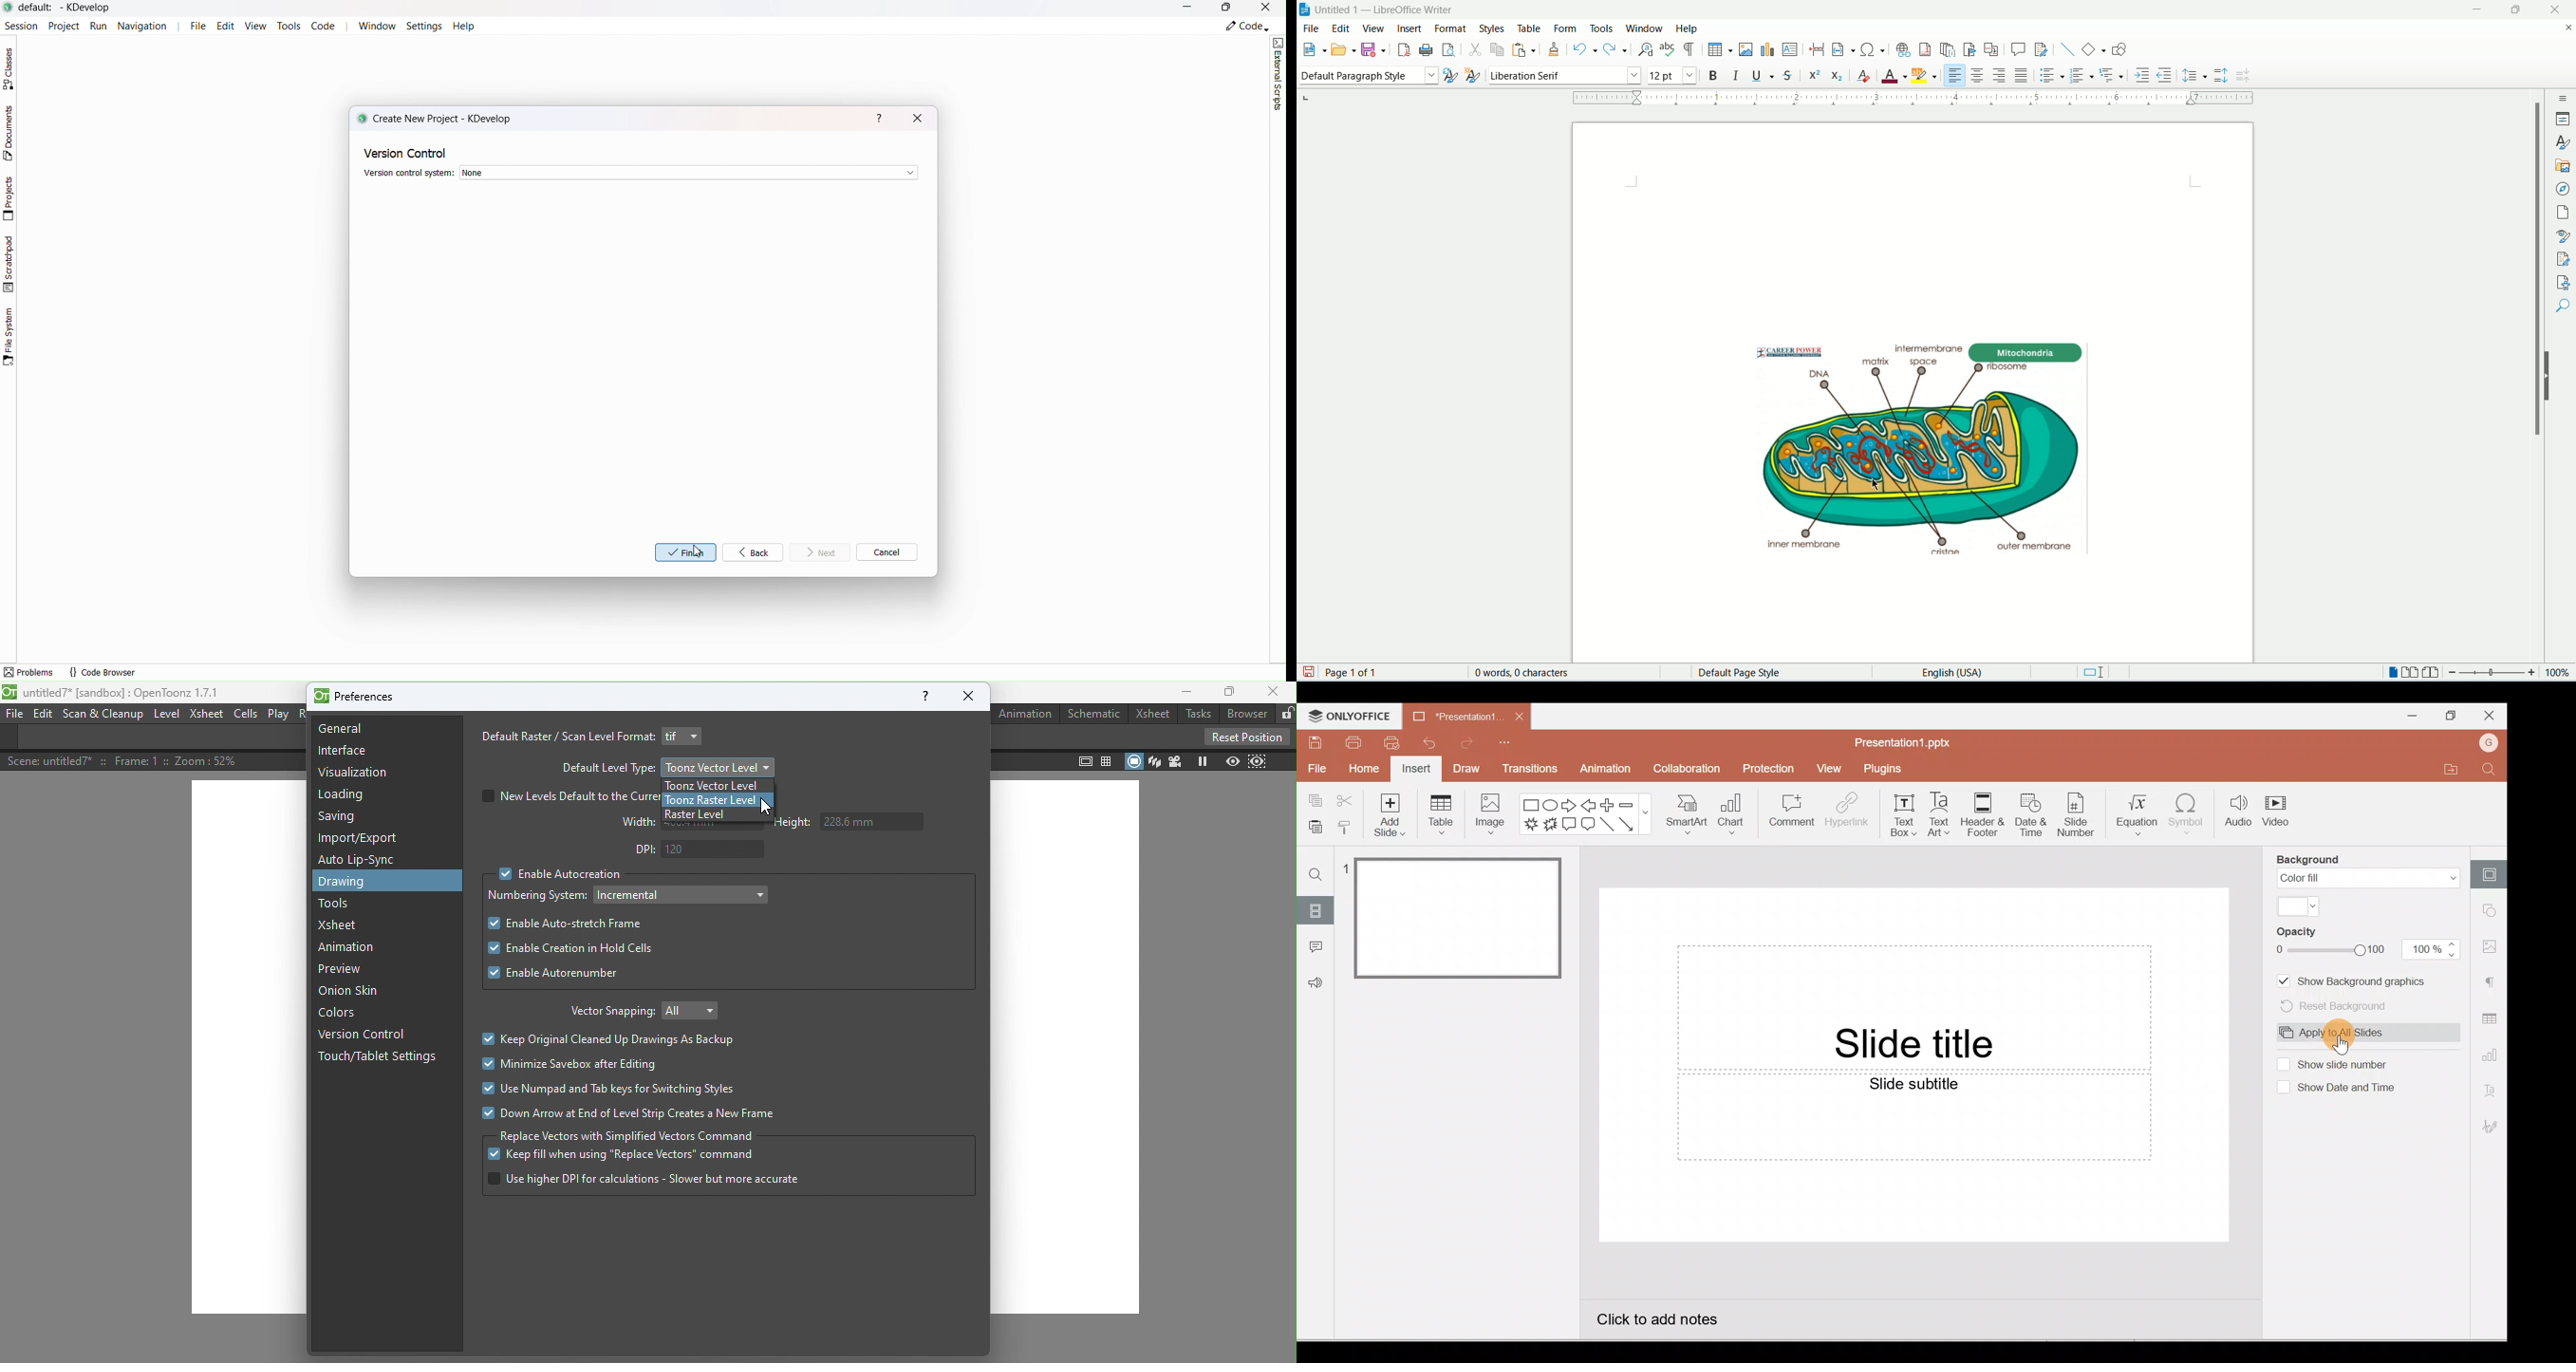  Describe the element at coordinates (1473, 1151) in the screenshot. I see `Master slide 3` at that location.